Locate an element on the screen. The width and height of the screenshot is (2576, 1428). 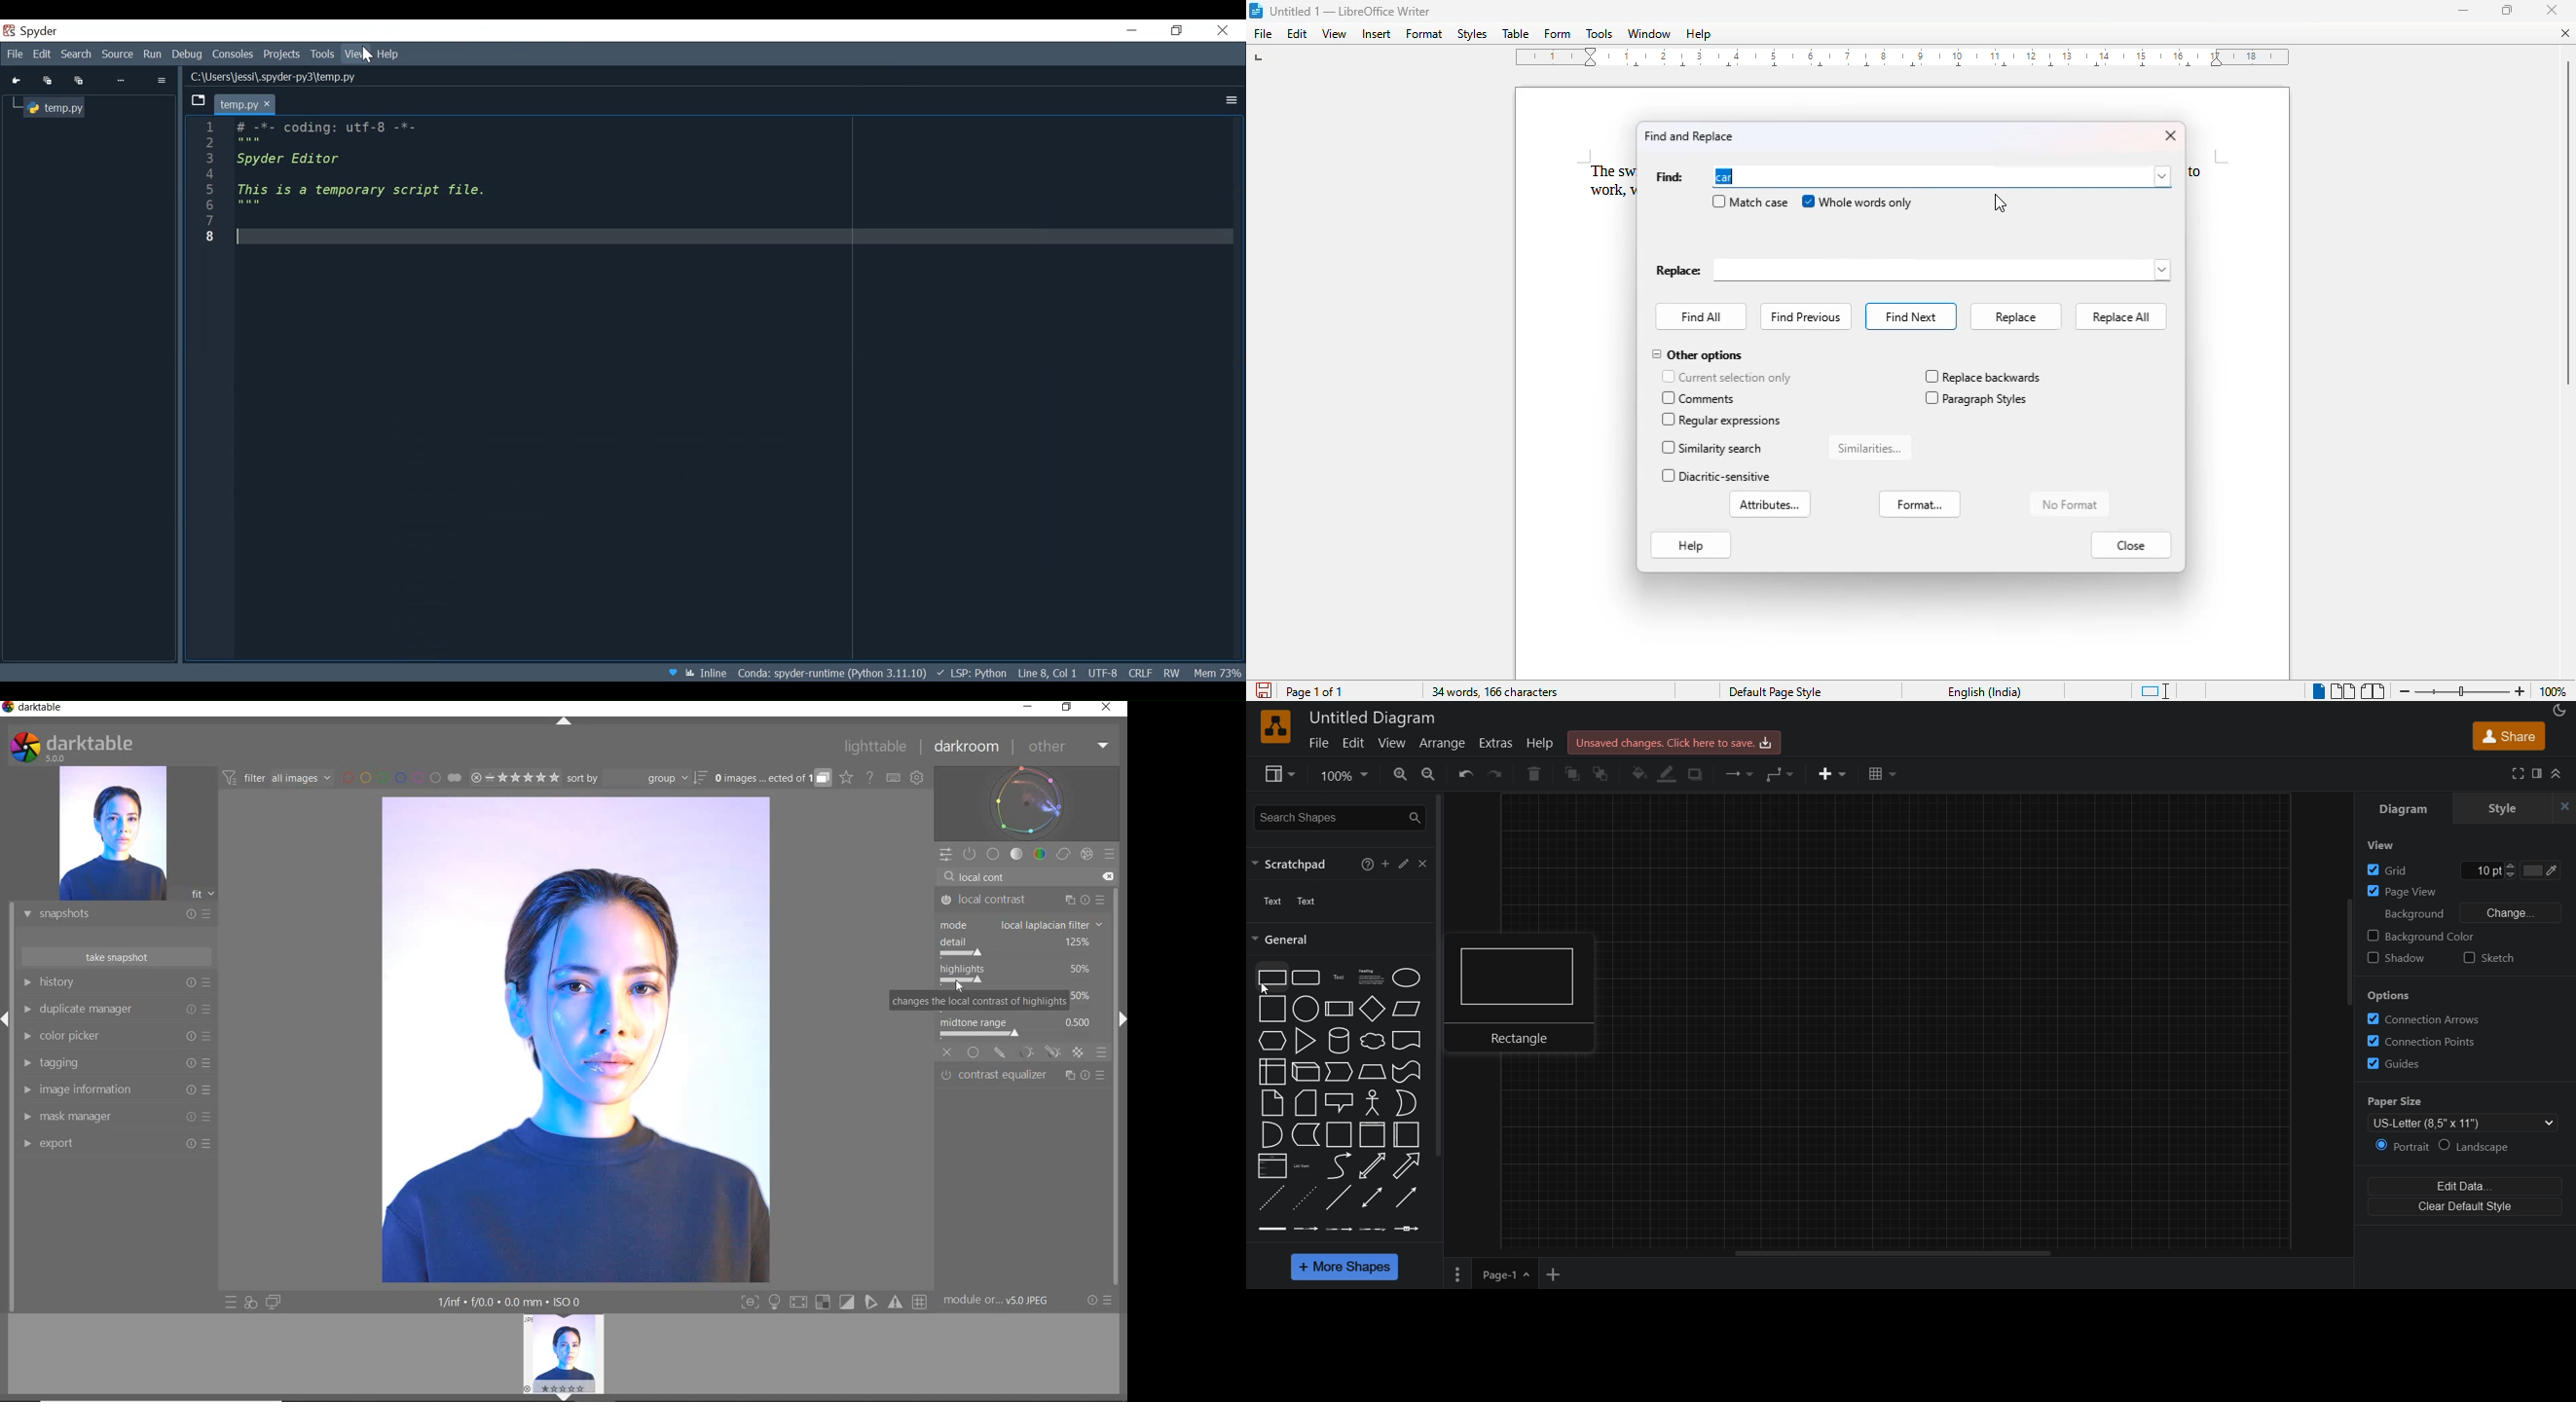
changes the local contrast of highlights is located at coordinates (980, 1001).